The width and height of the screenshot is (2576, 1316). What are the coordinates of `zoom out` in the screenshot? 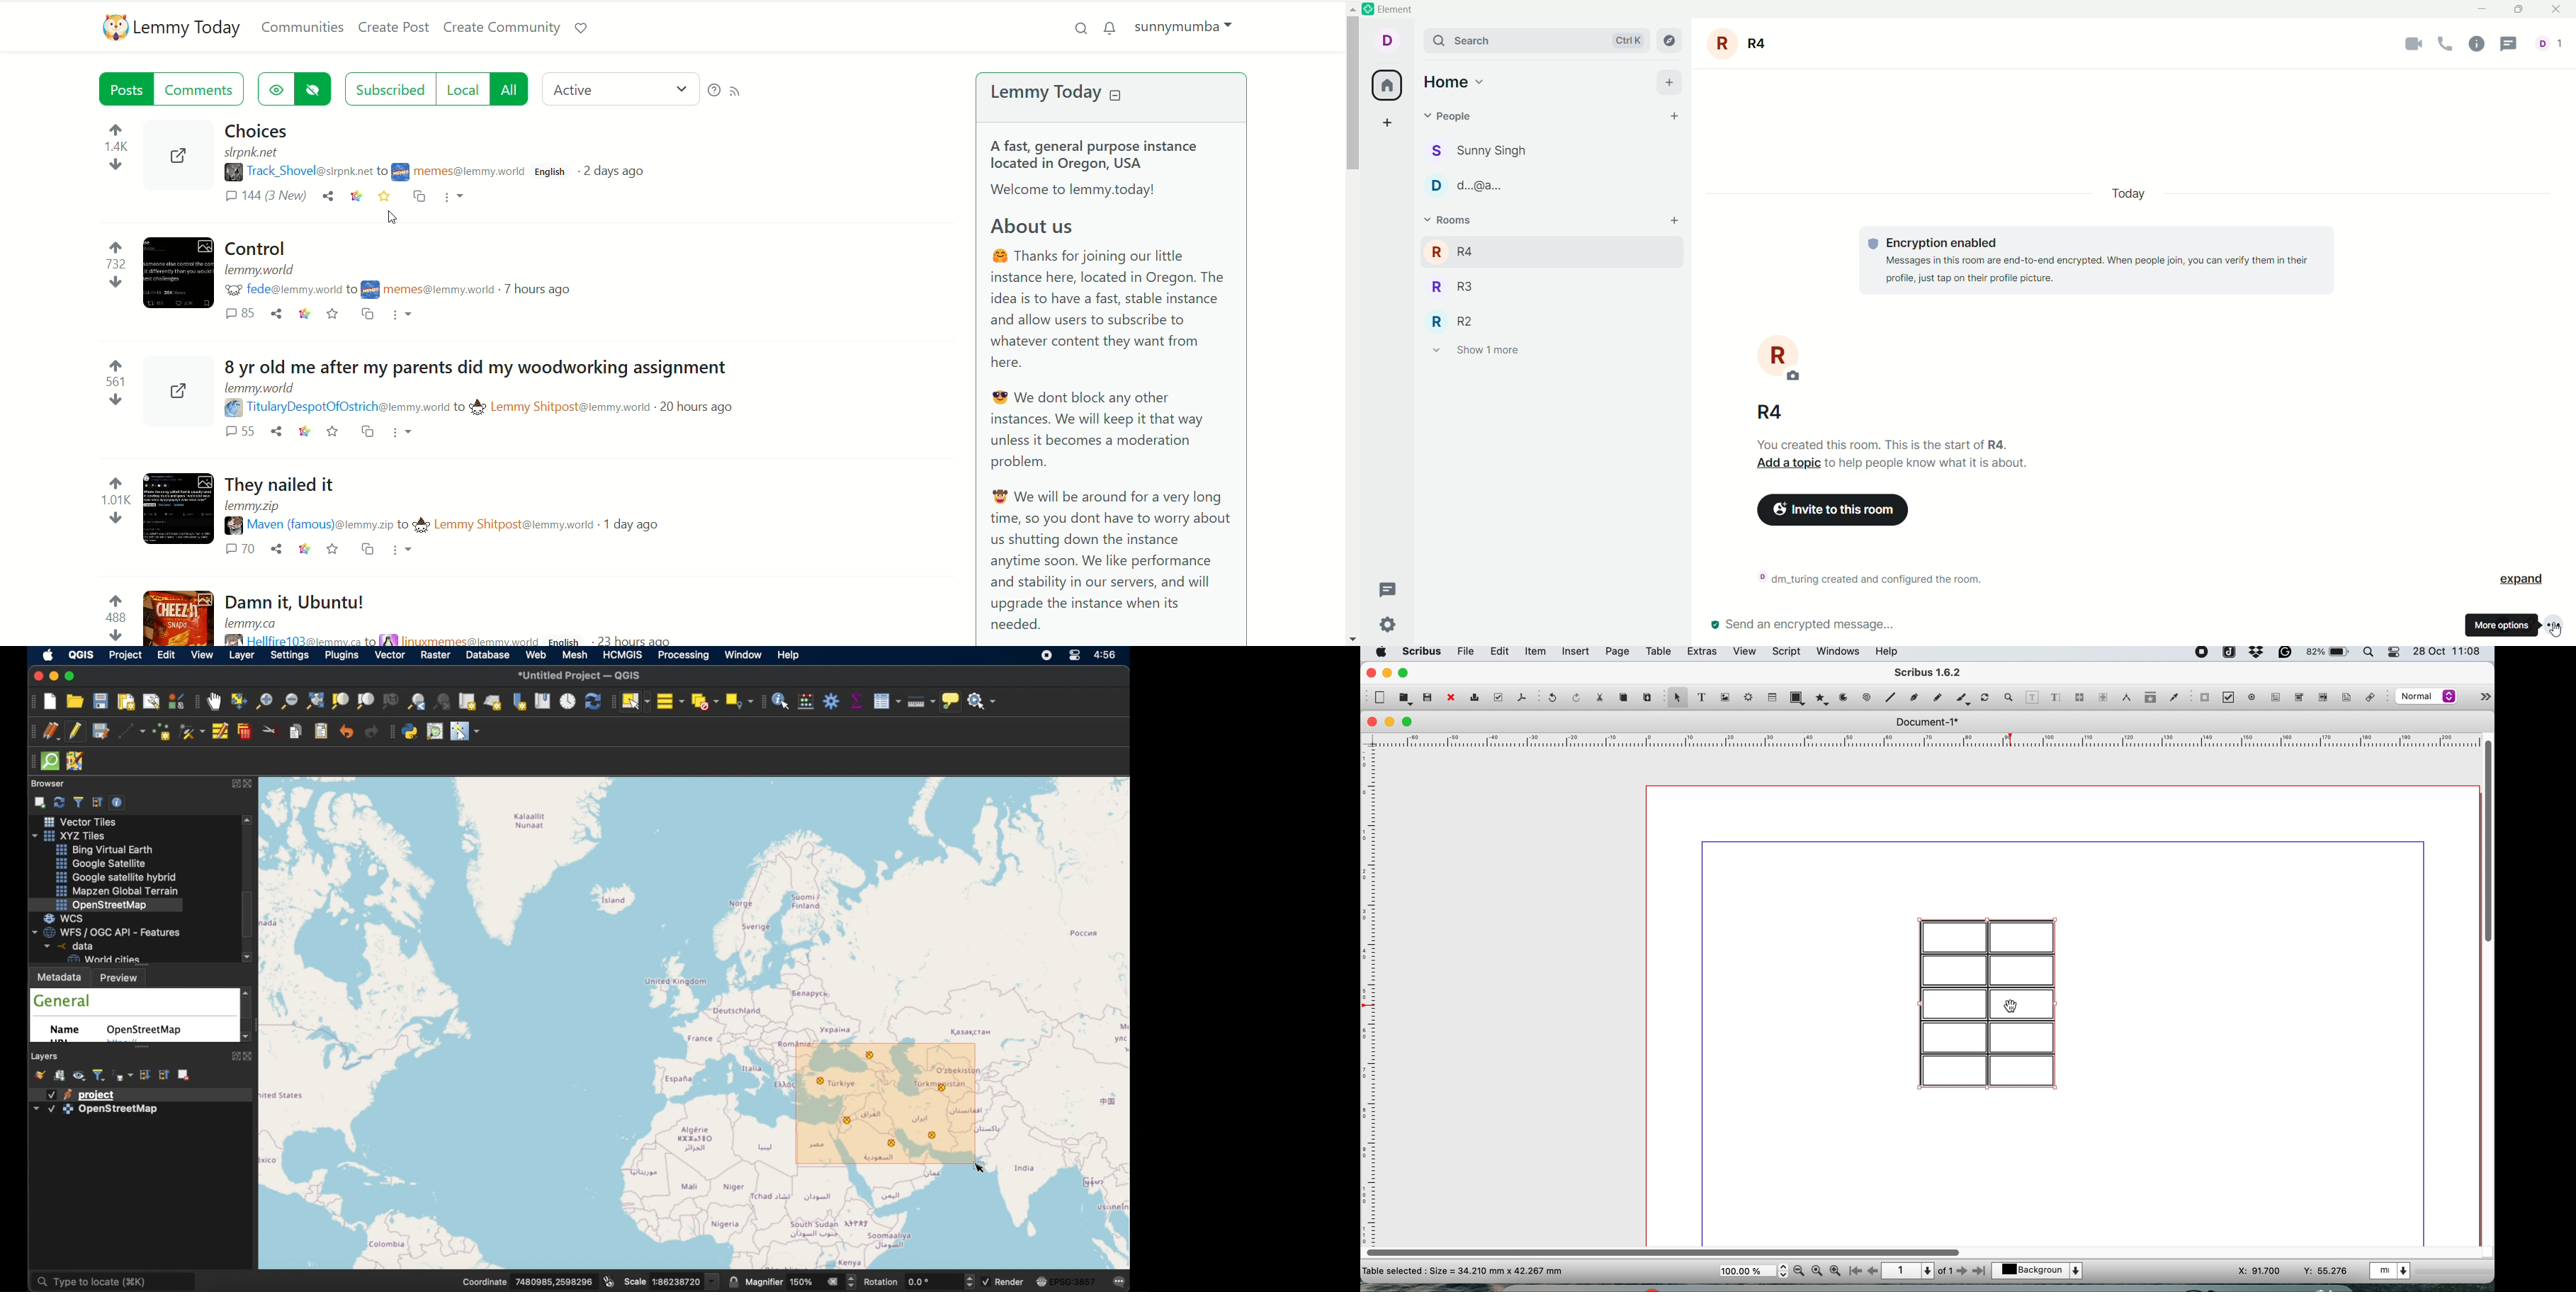 It's located at (1800, 1271).